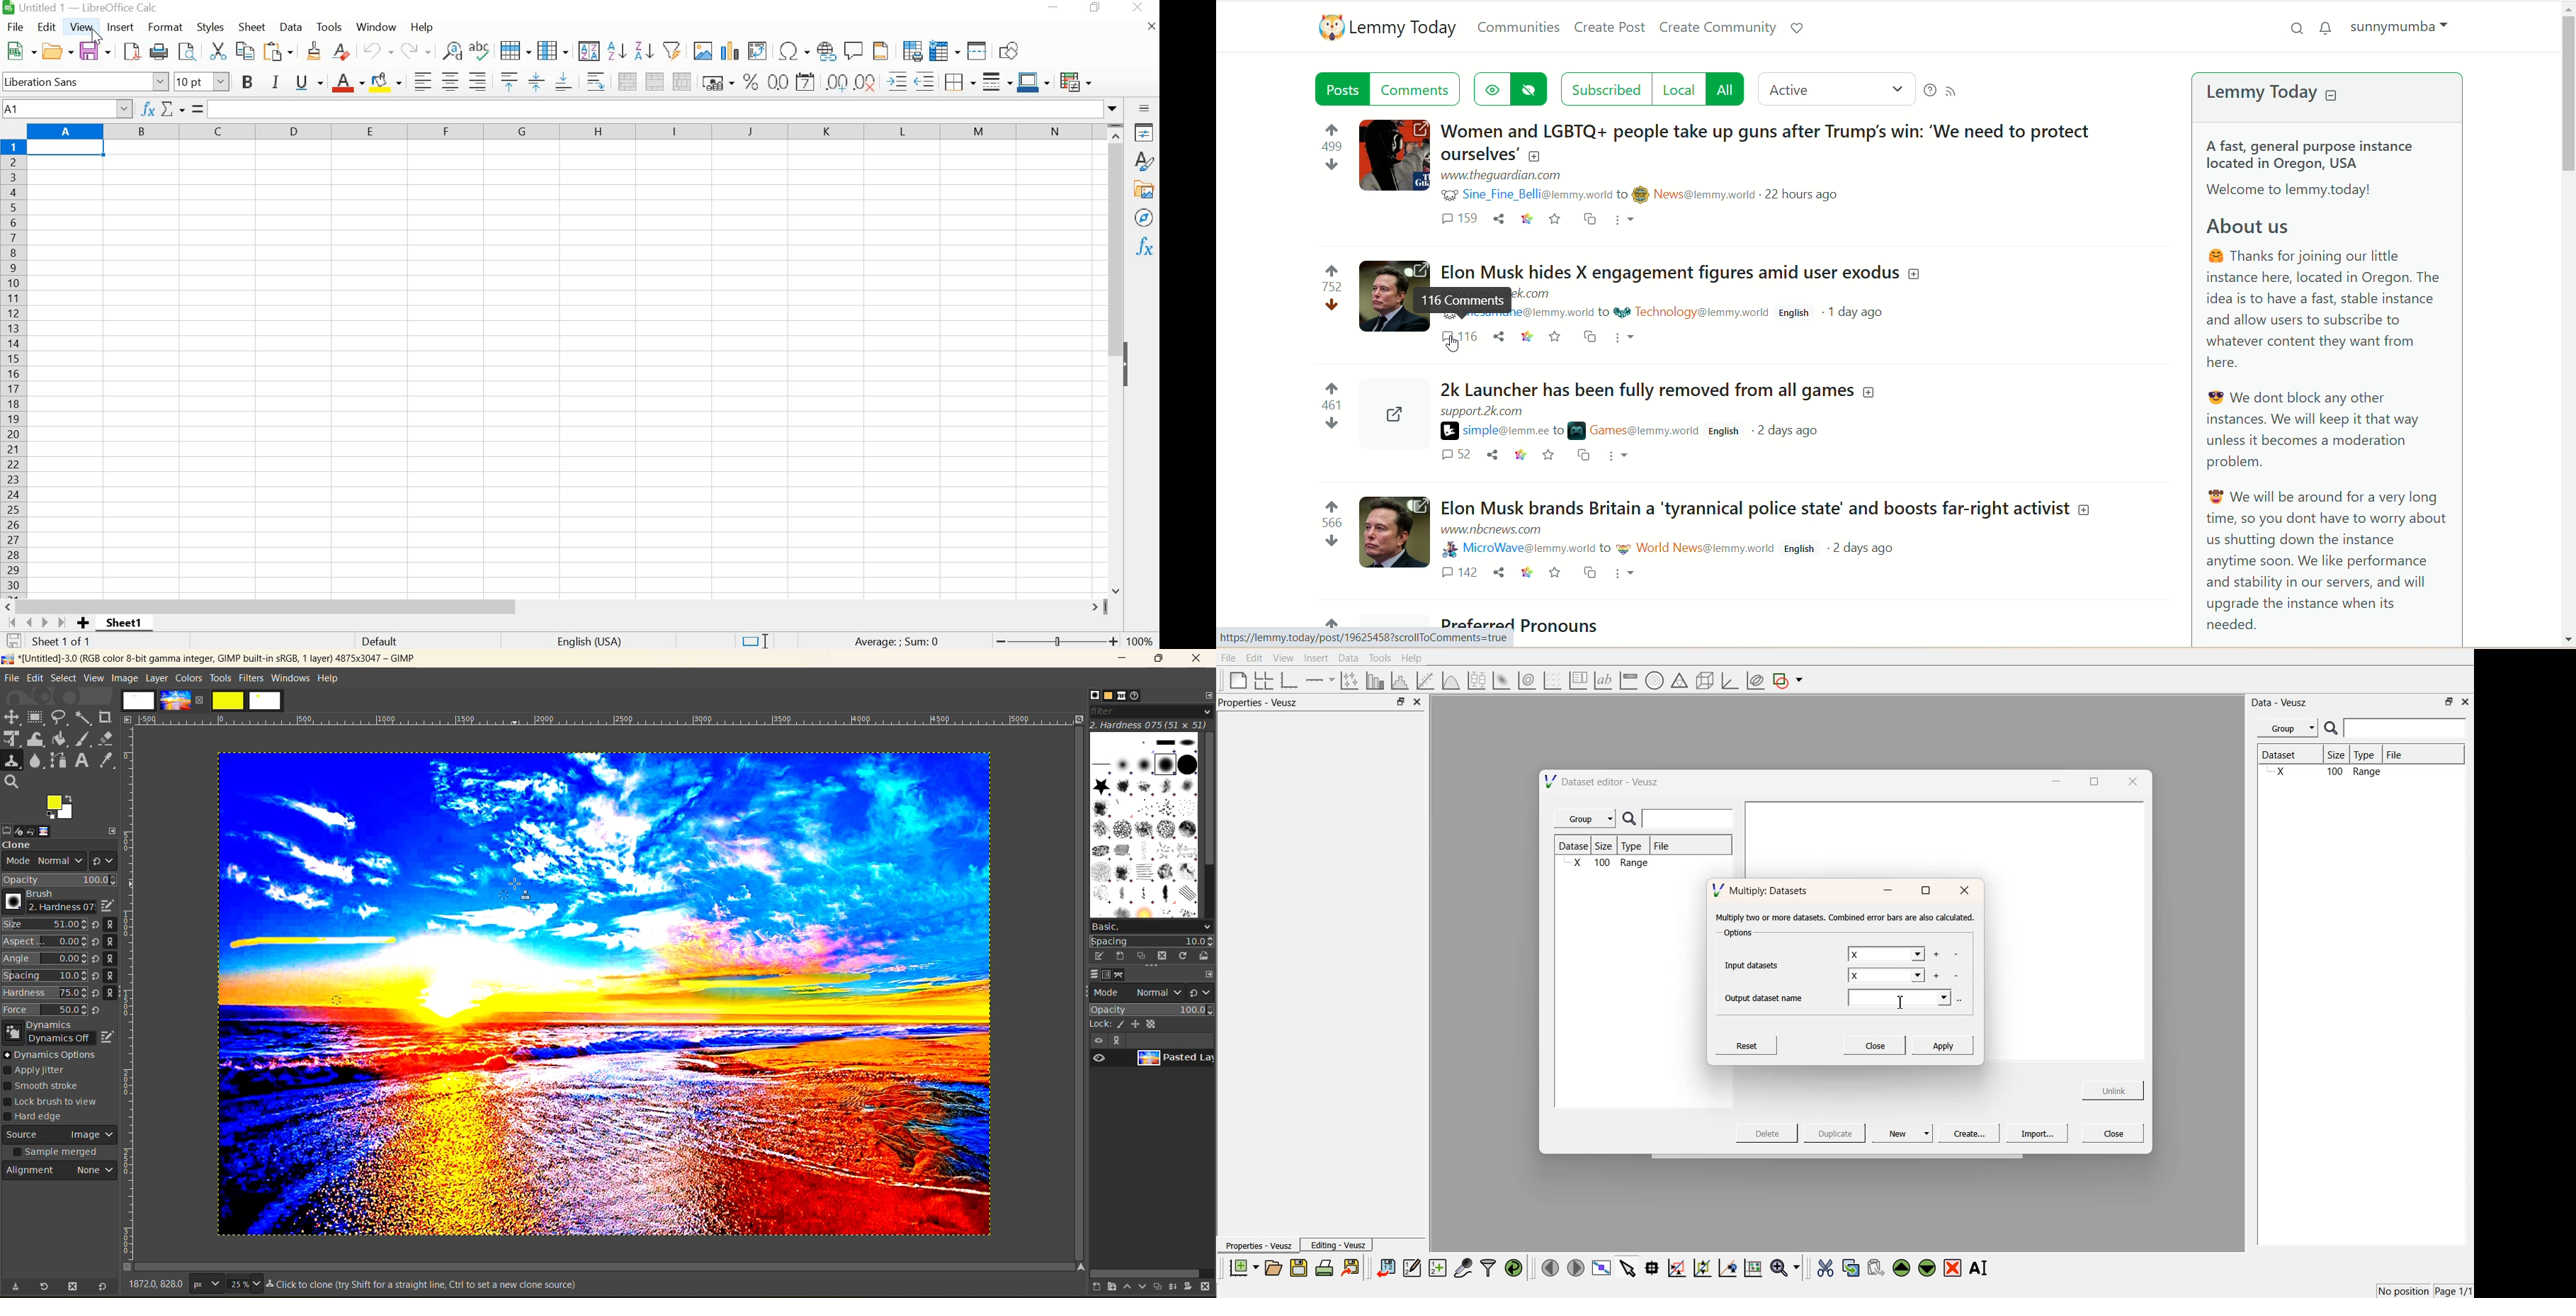 The width and height of the screenshot is (2576, 1316). Describe the element at coordinates (1725, 89) in the screenshot. I see `all` at that location.